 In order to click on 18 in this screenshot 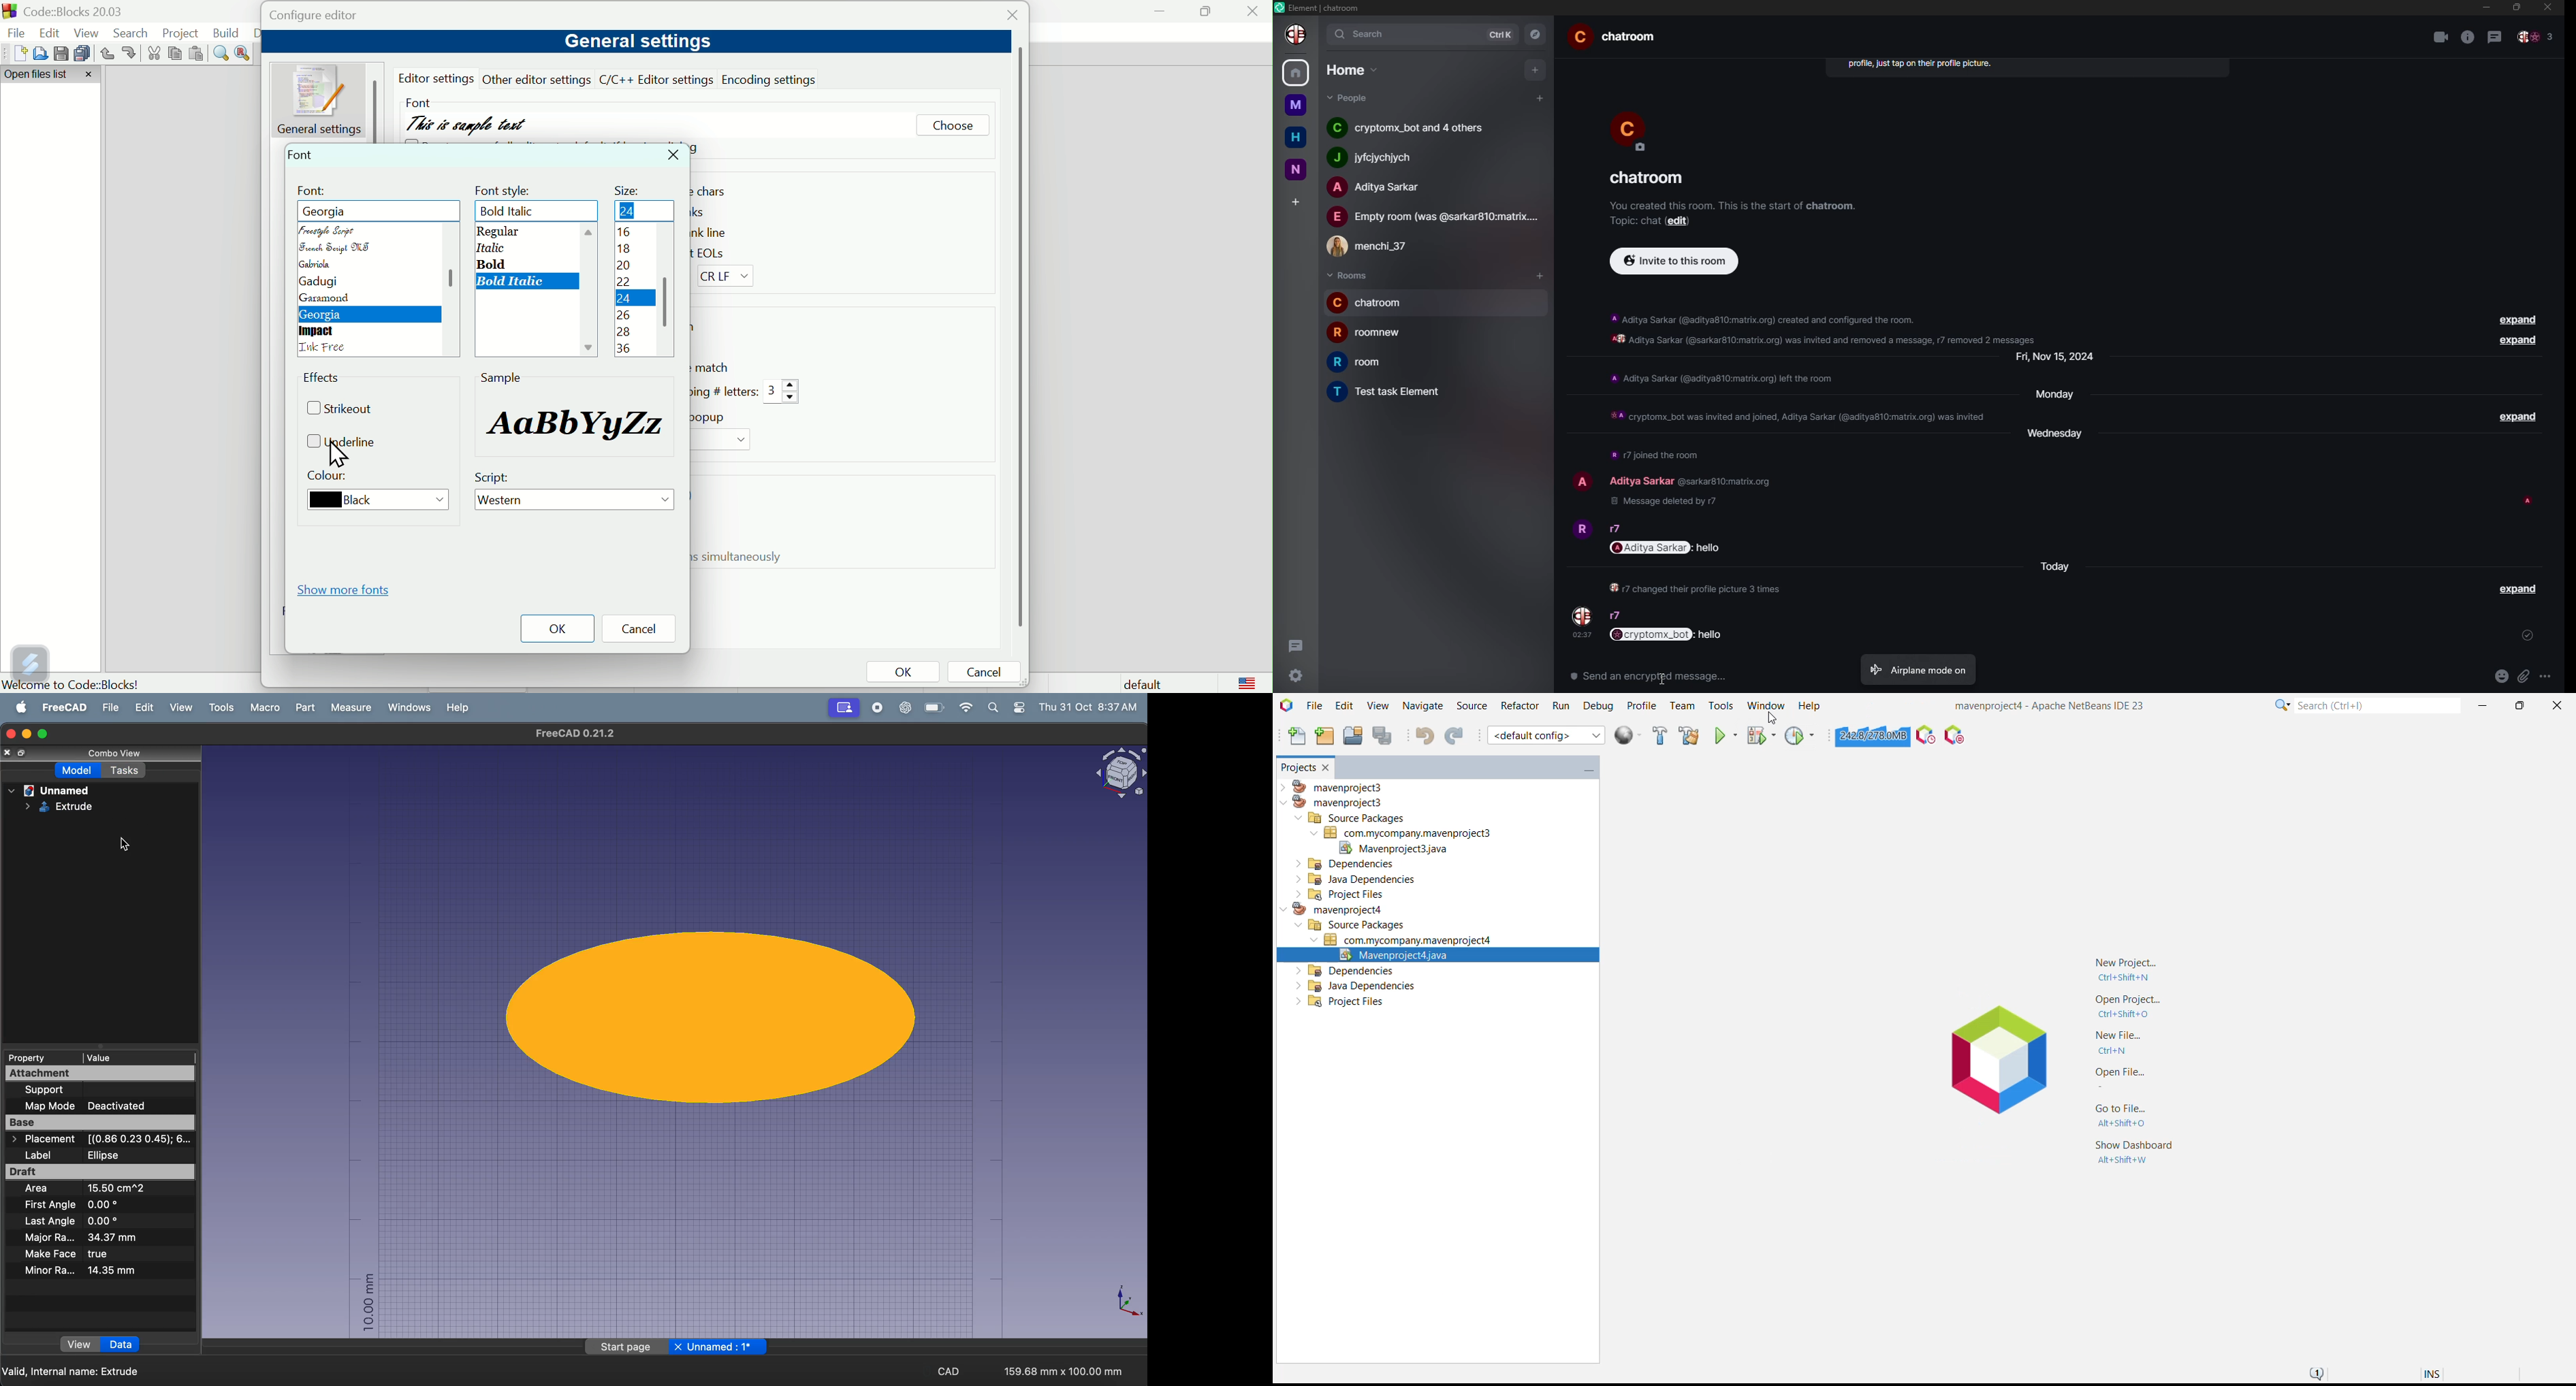, I will do `click(628, 249)`.